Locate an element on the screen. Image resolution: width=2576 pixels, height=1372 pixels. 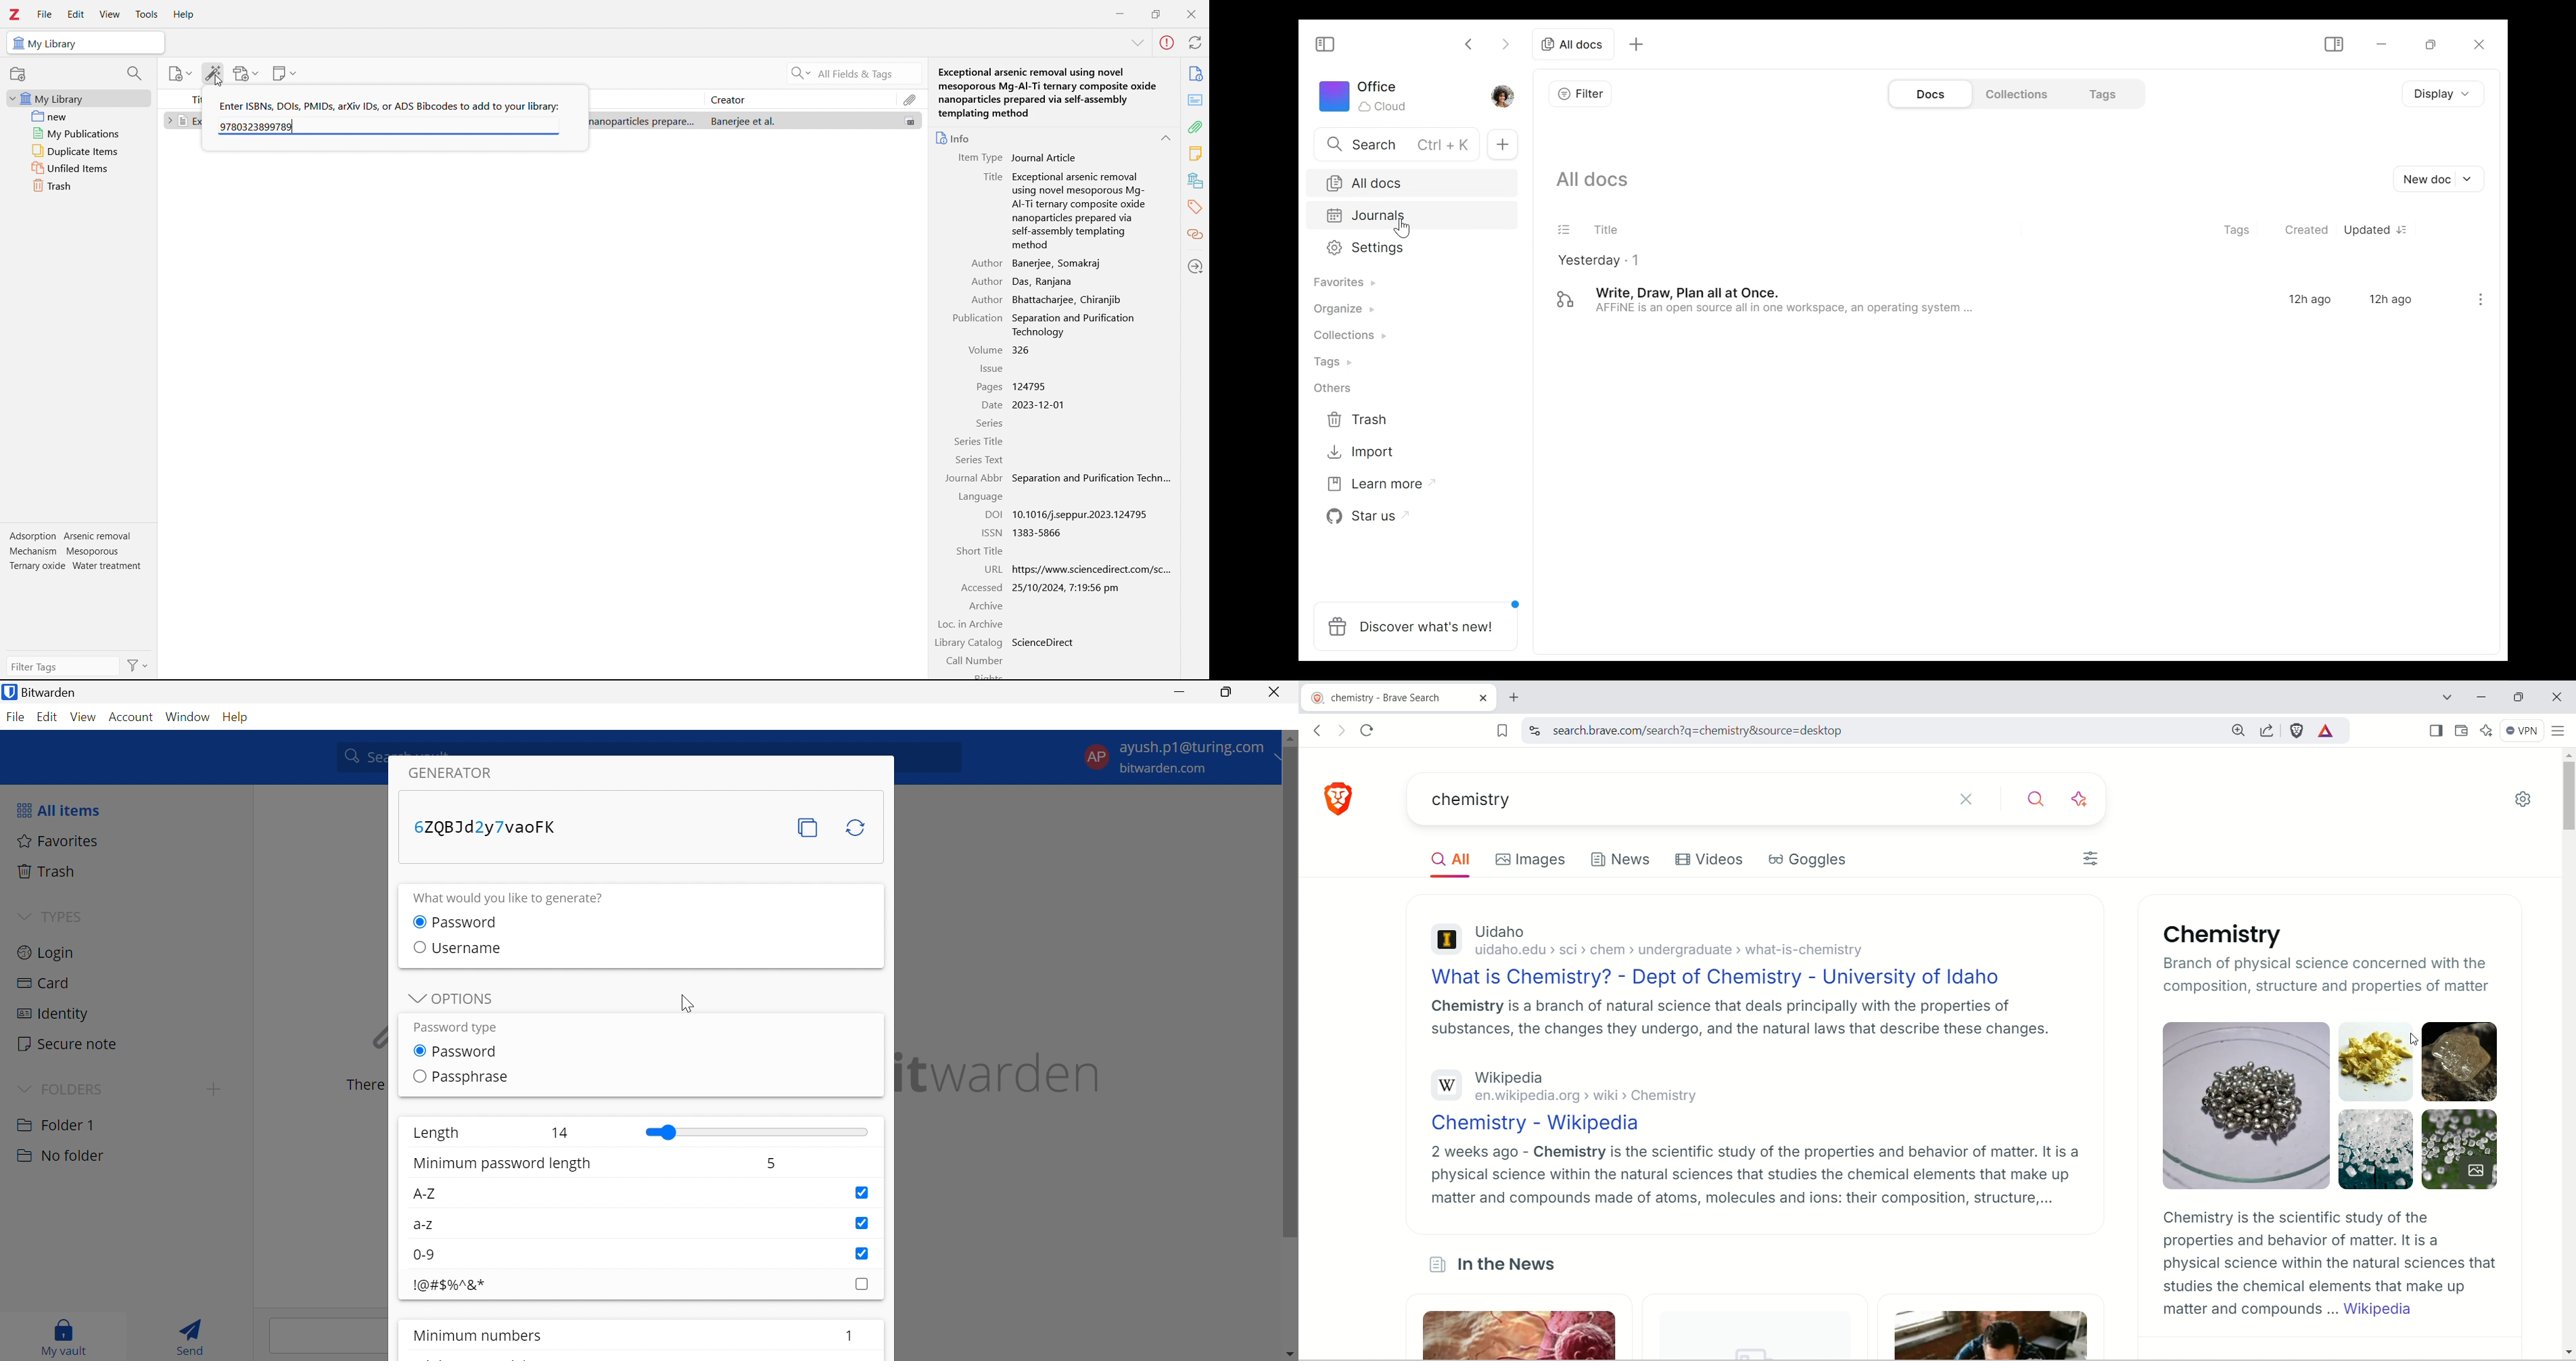
Banerjee et. al is located at coordinates (799, 120).